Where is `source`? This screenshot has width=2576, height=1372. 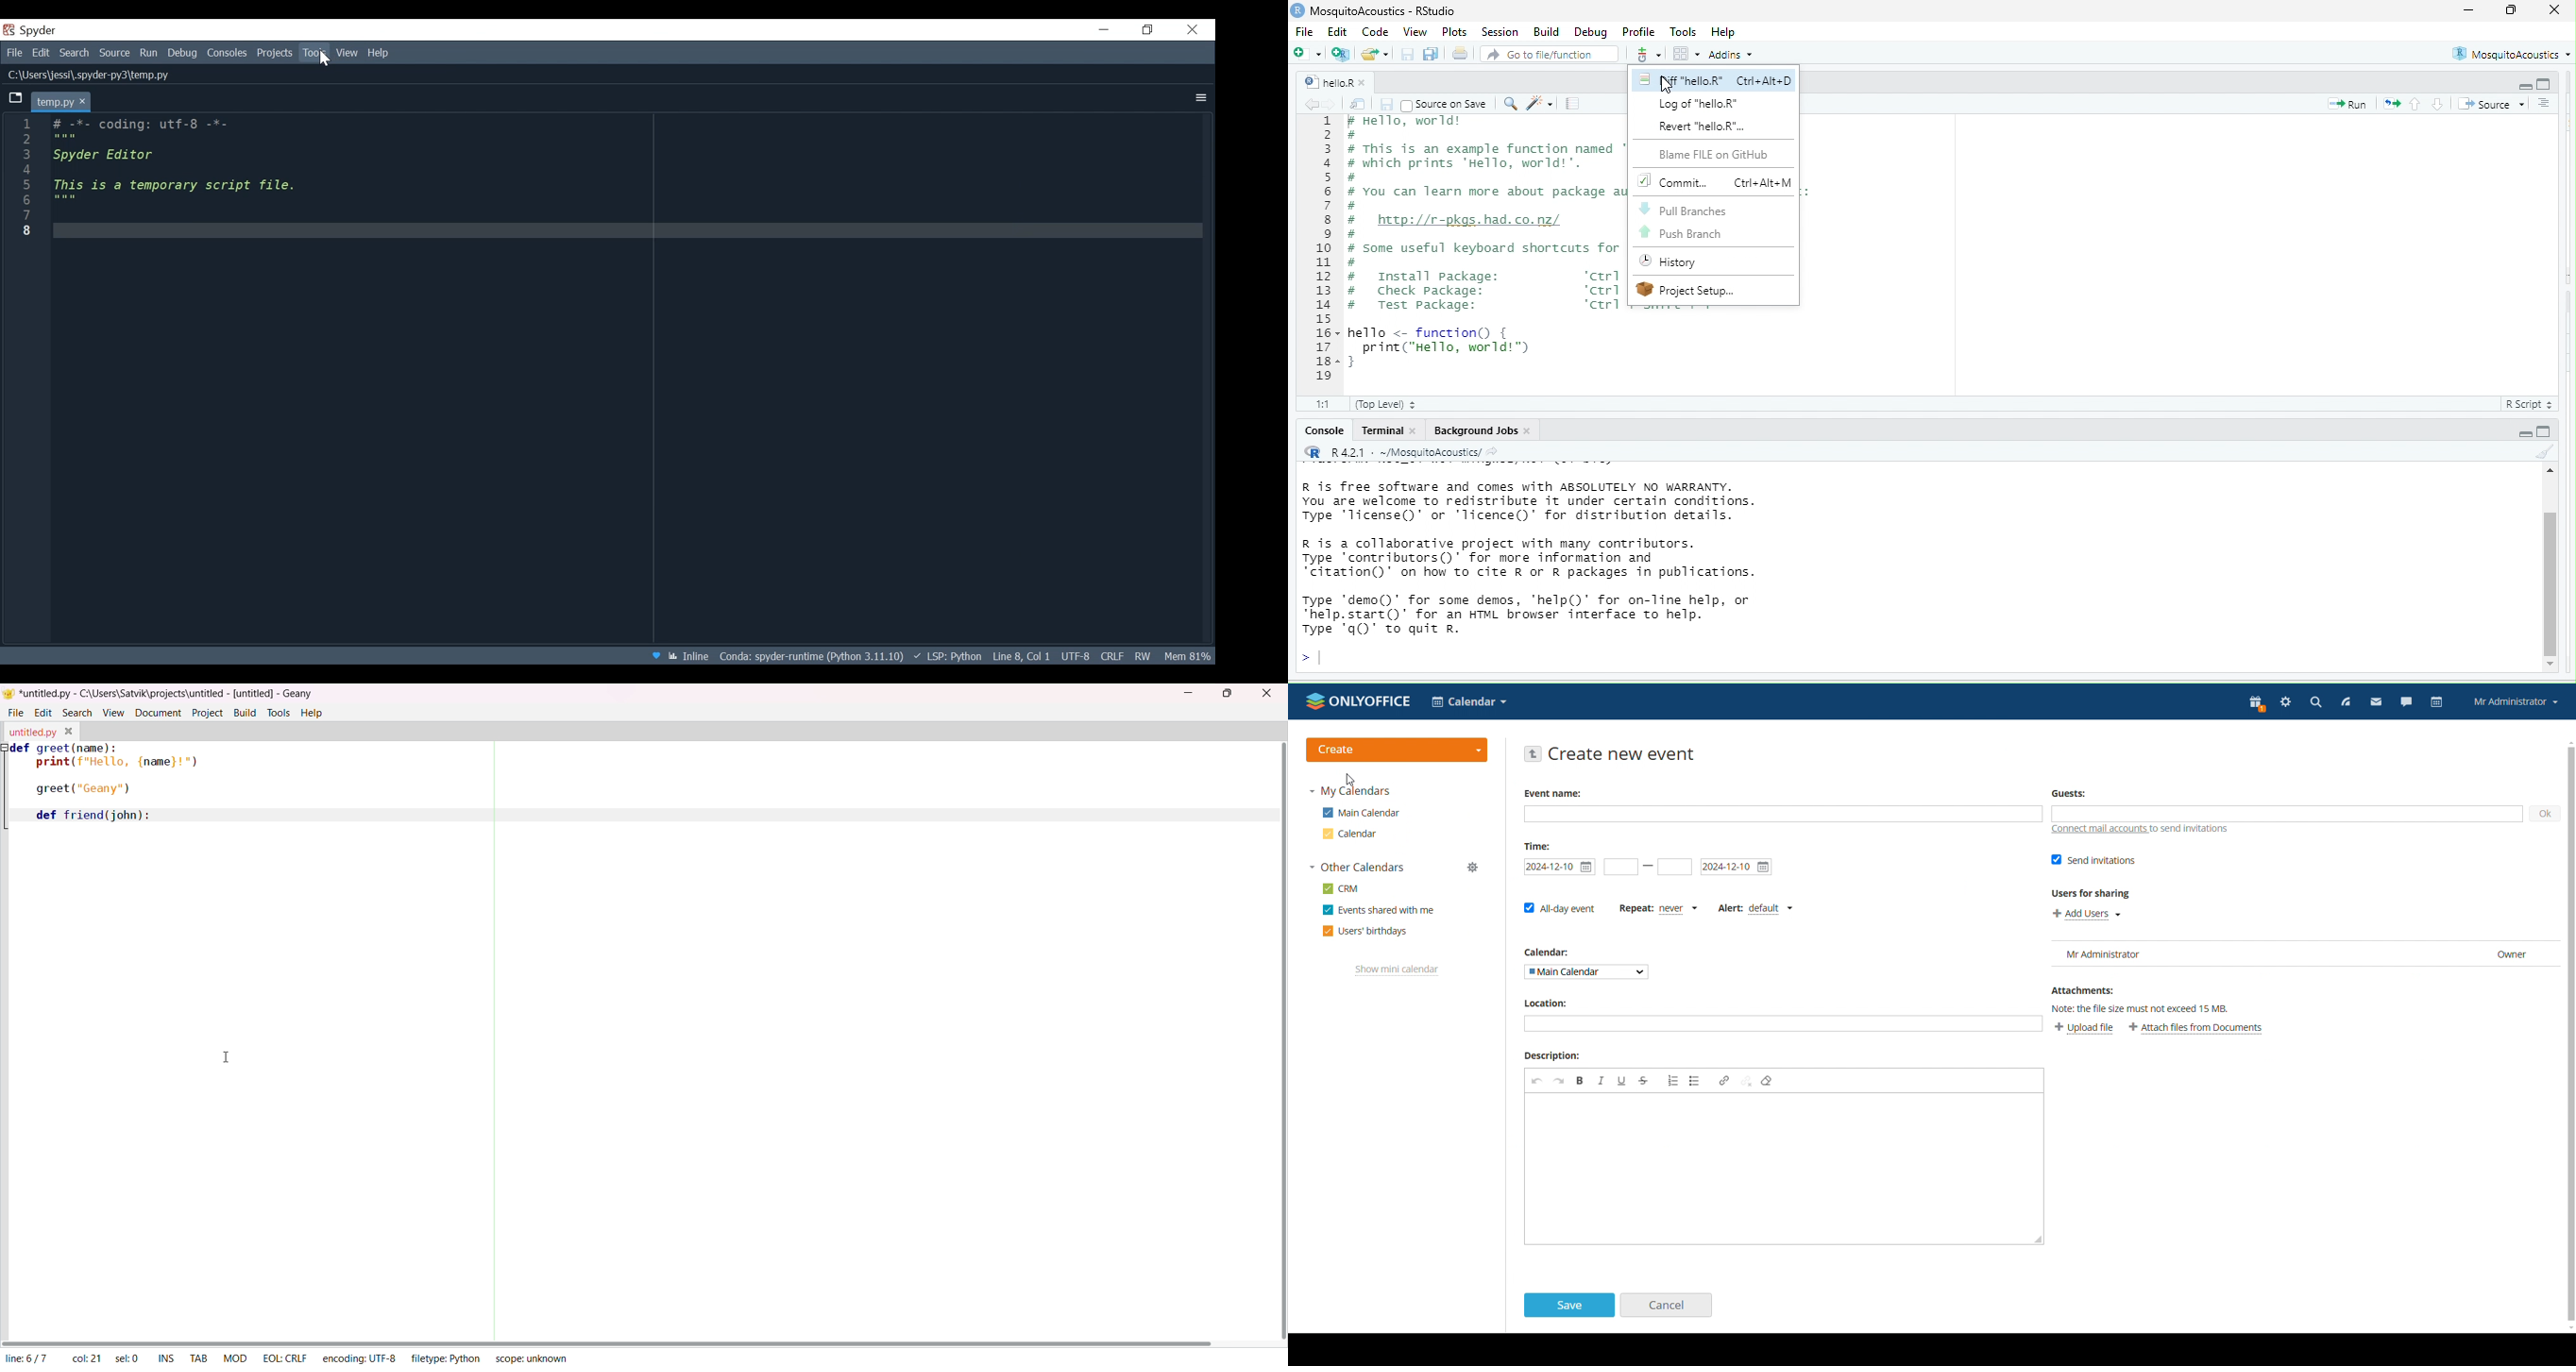
source is located at coordinates (2491, 104).